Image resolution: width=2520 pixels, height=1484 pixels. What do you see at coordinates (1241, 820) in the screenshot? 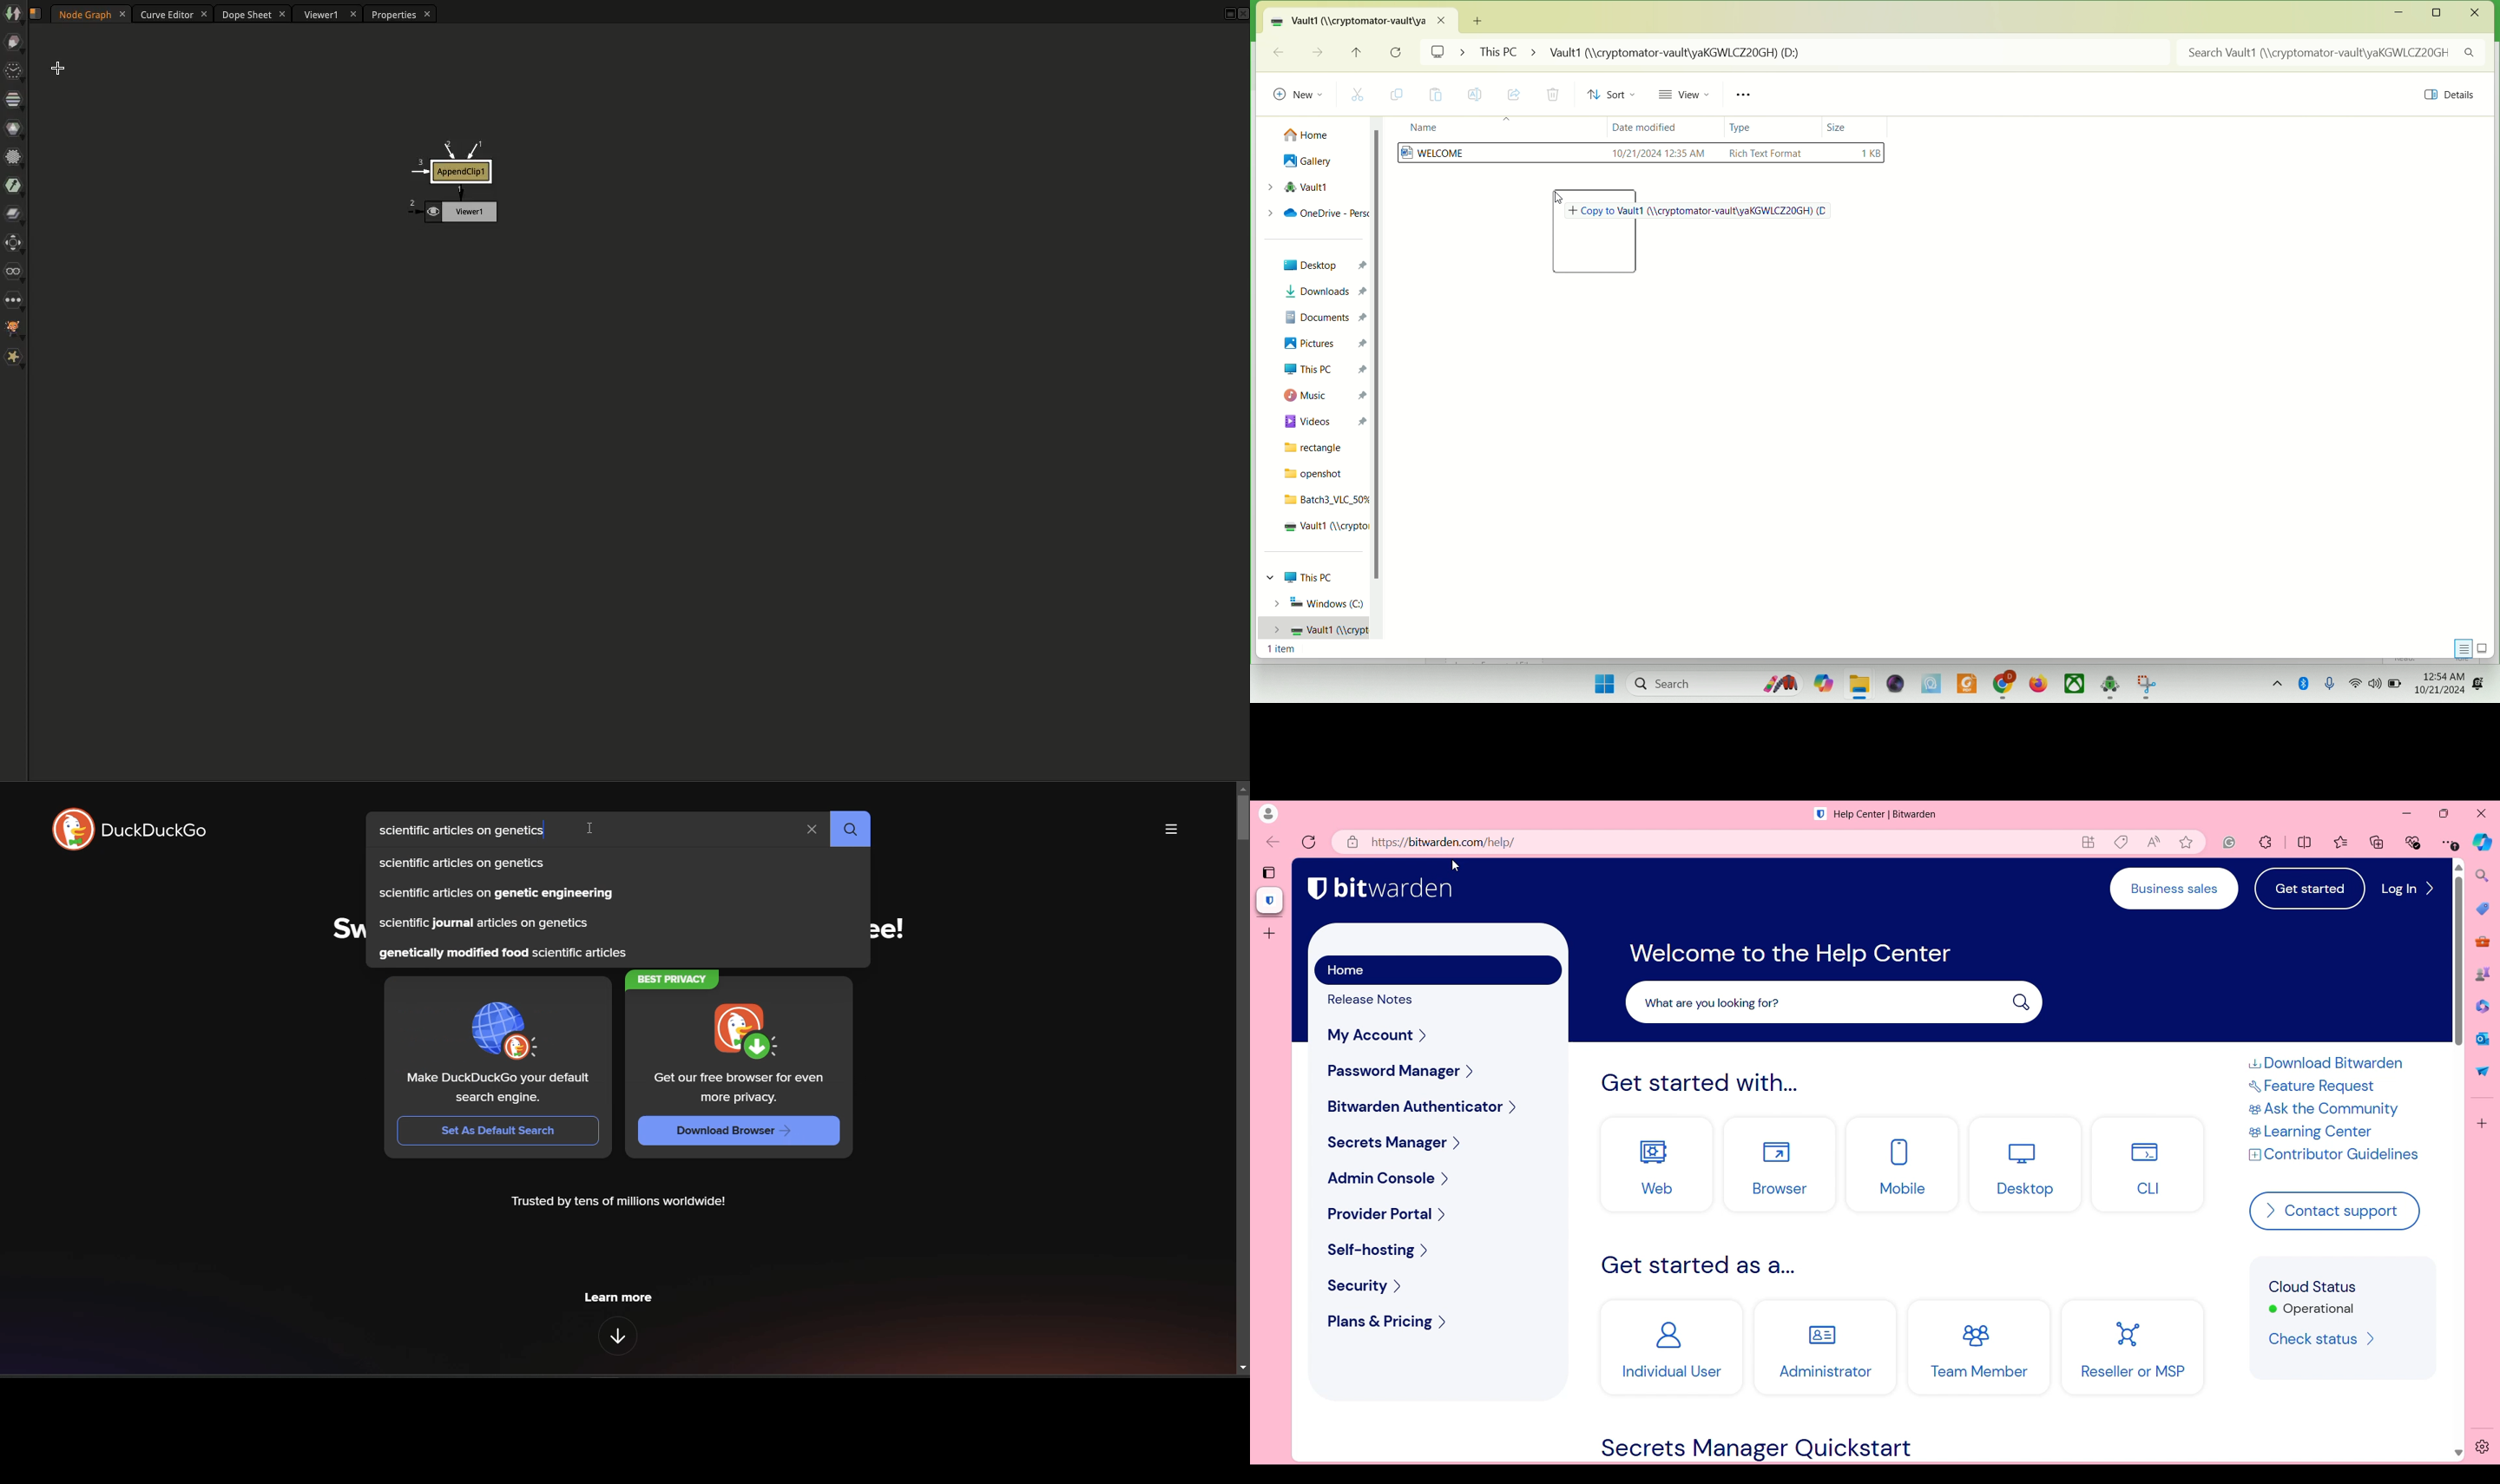
I see `vertical scroll bar` at bounding box center [1241, 820].